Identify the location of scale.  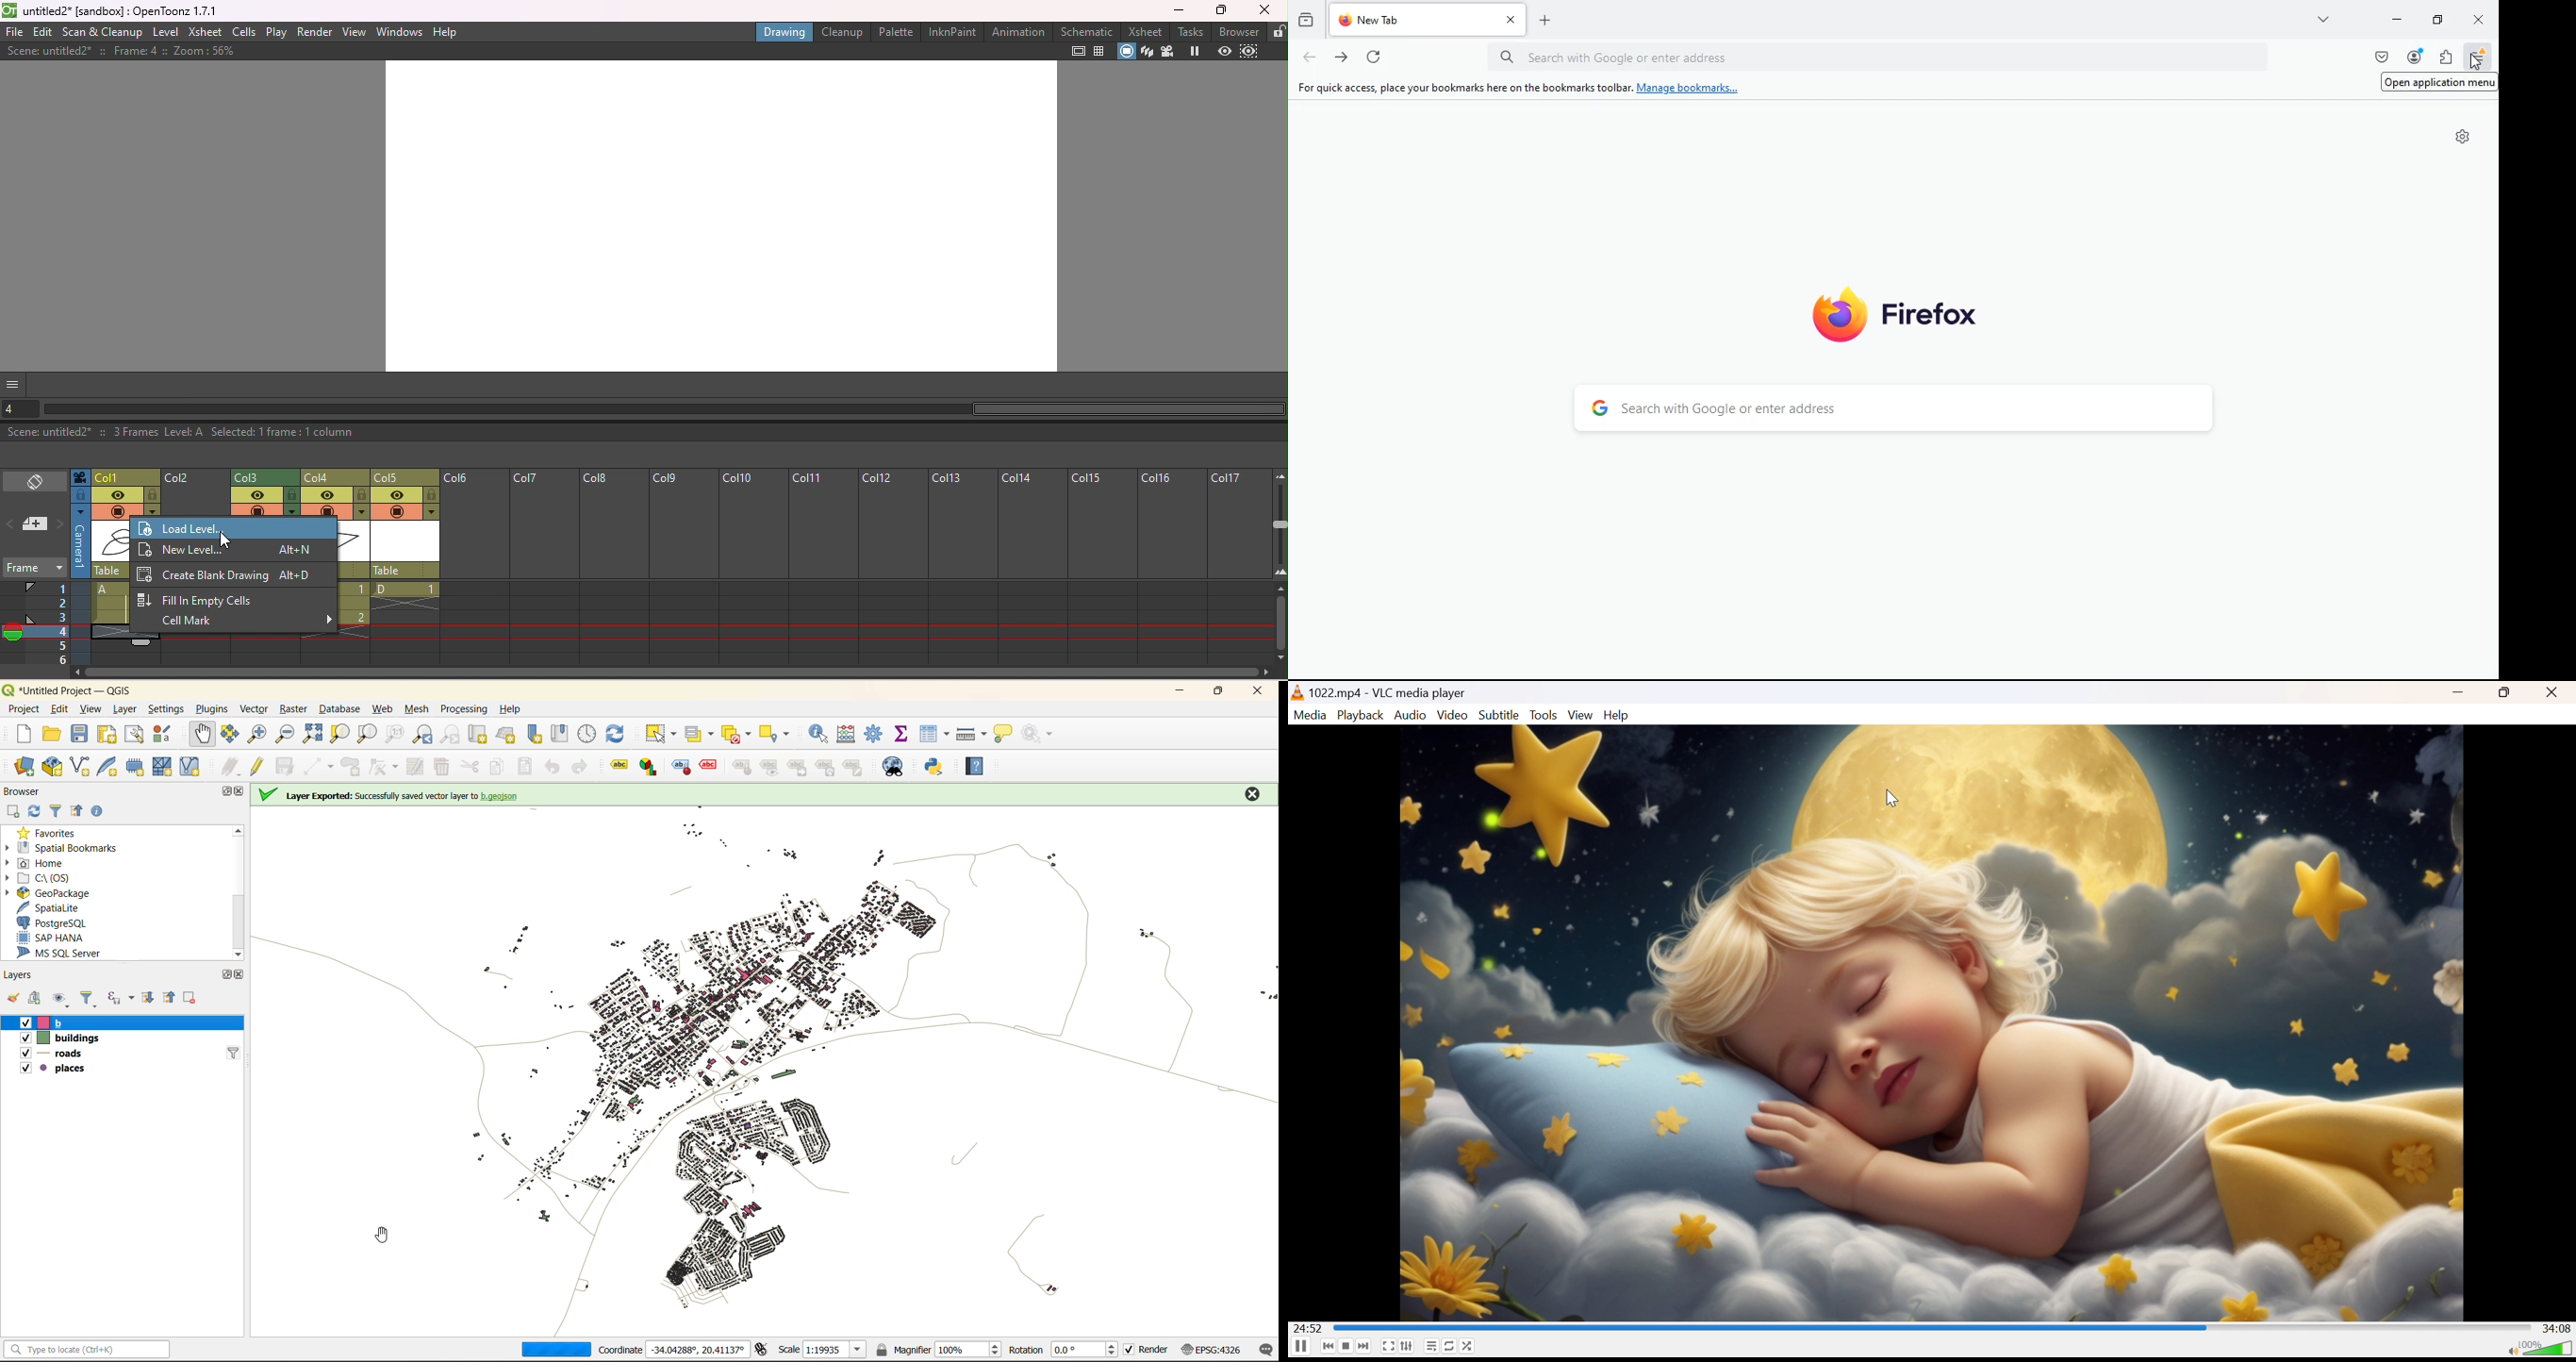
(823, 1350).